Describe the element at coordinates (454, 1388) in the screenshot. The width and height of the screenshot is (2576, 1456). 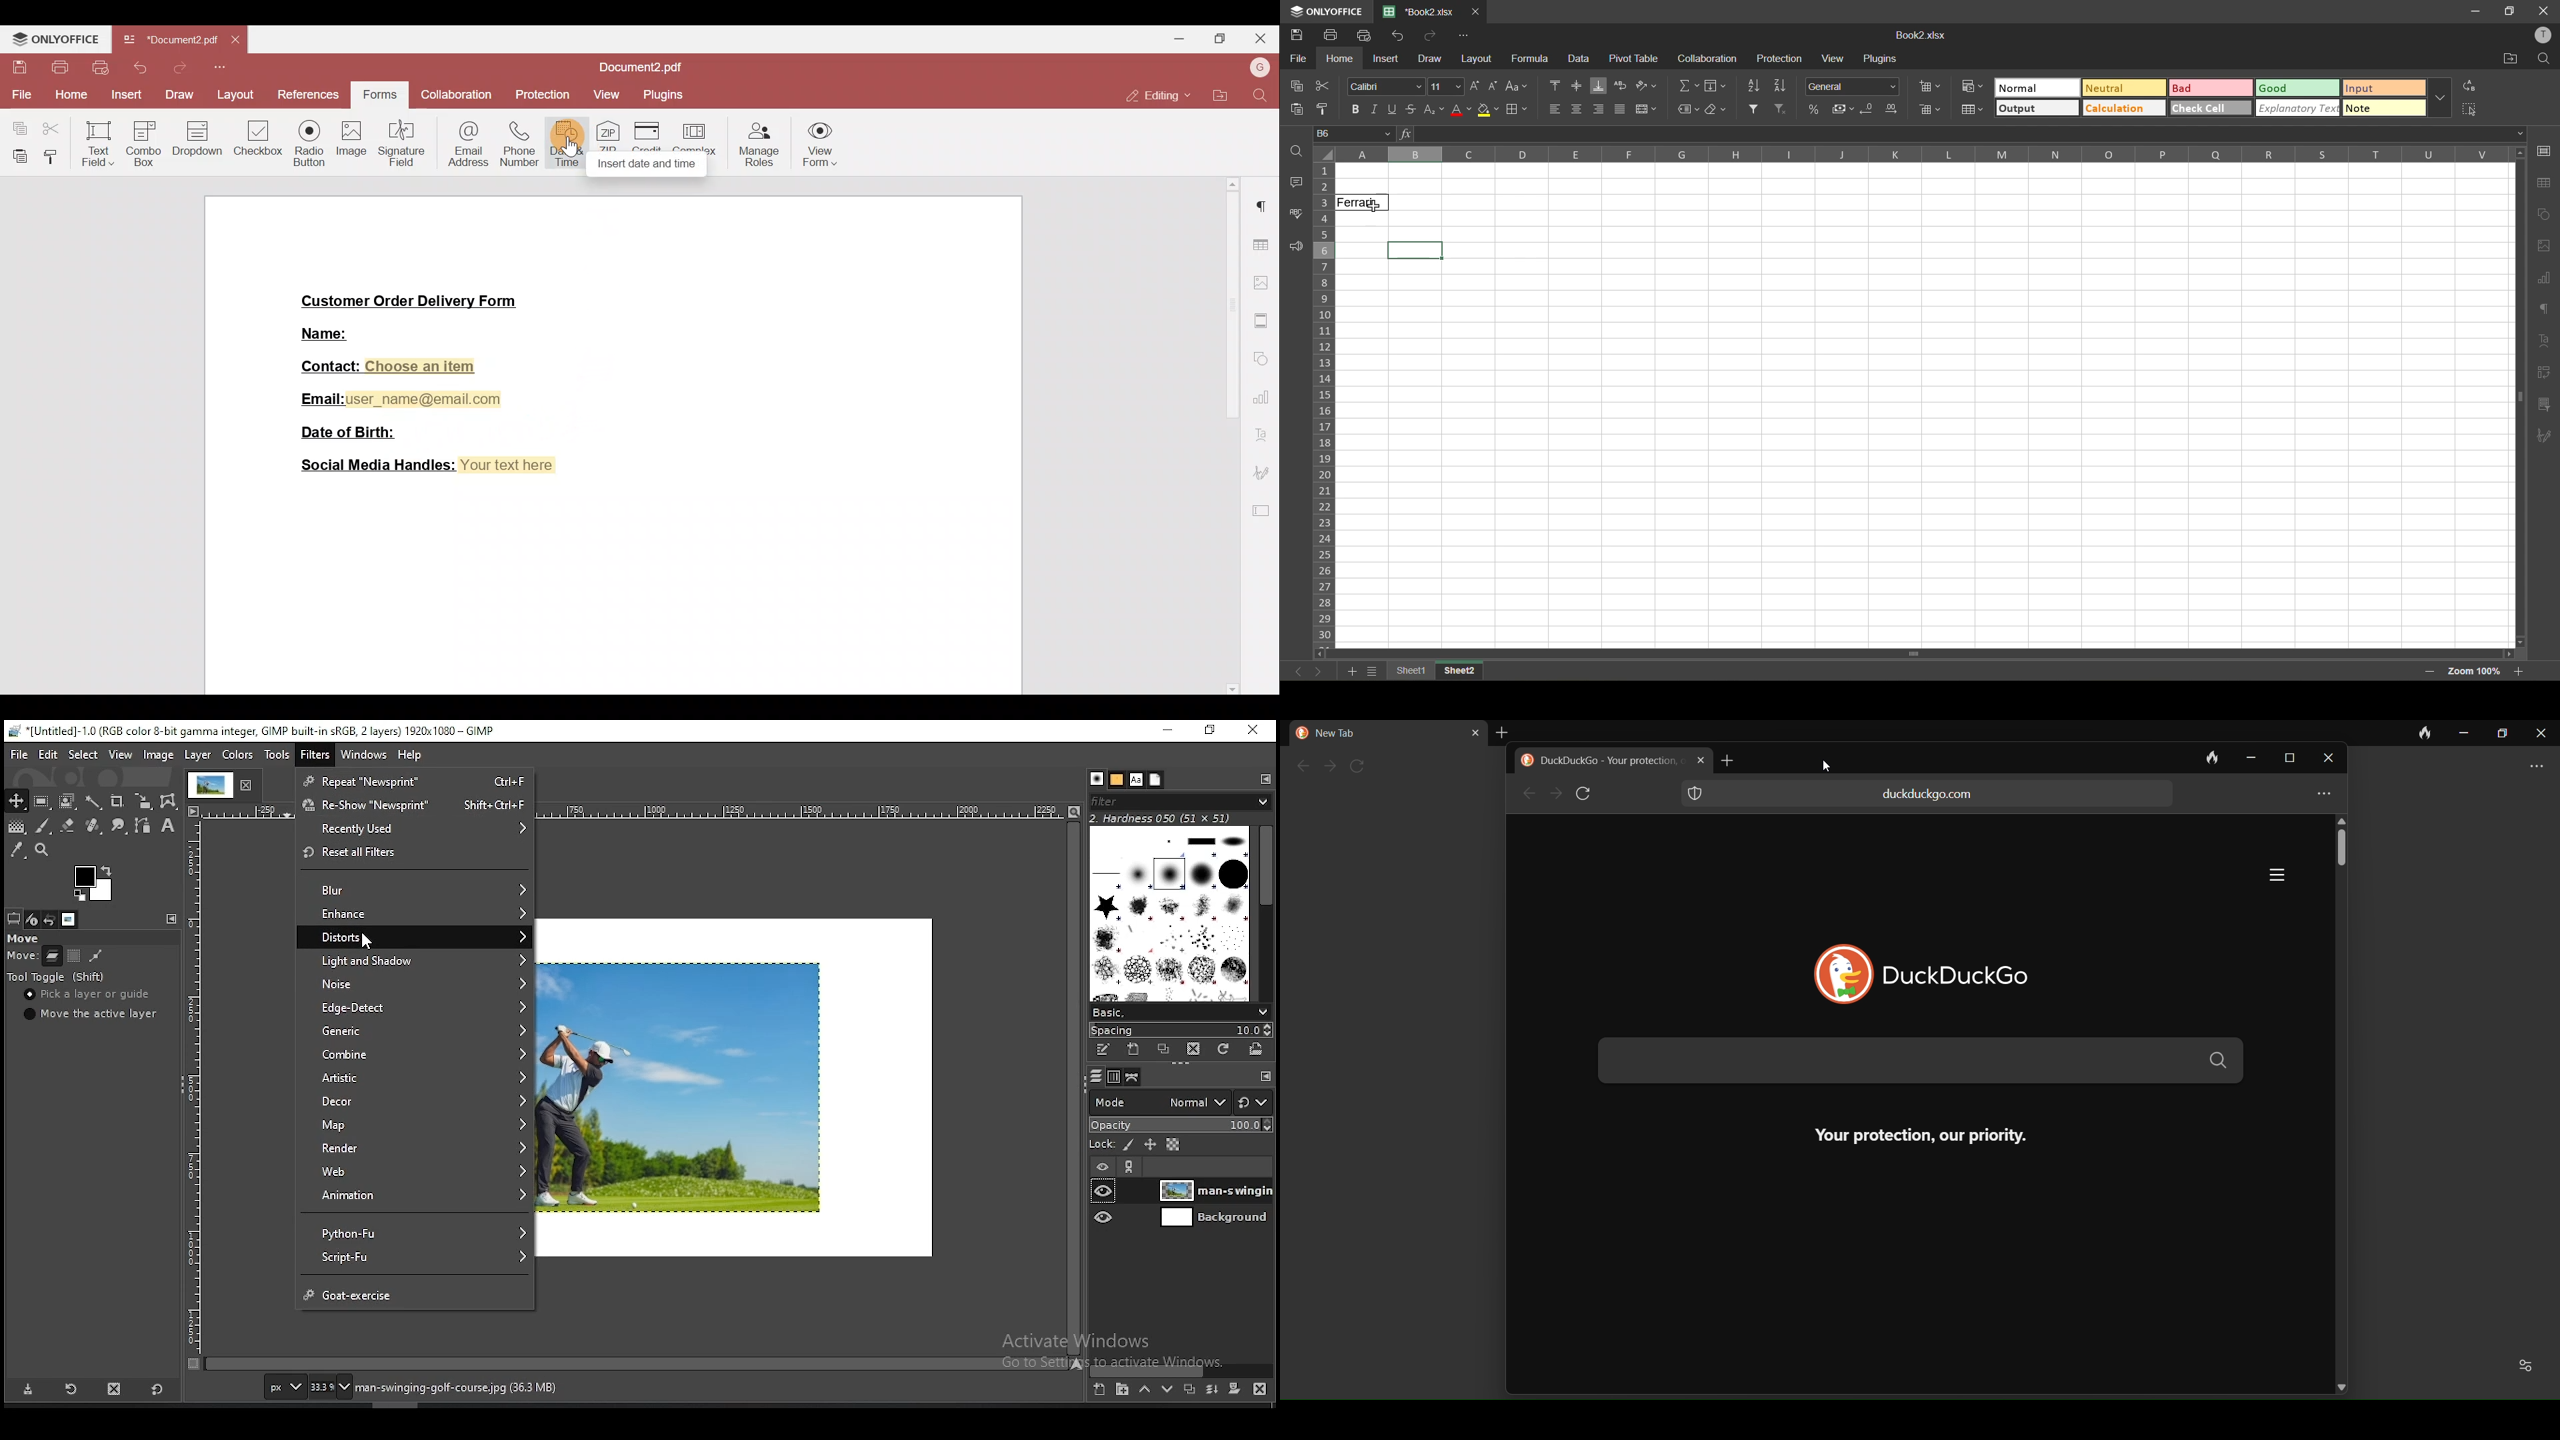
I see `man-swinging-golf-course.jpg (36.3 MB)` at that location.